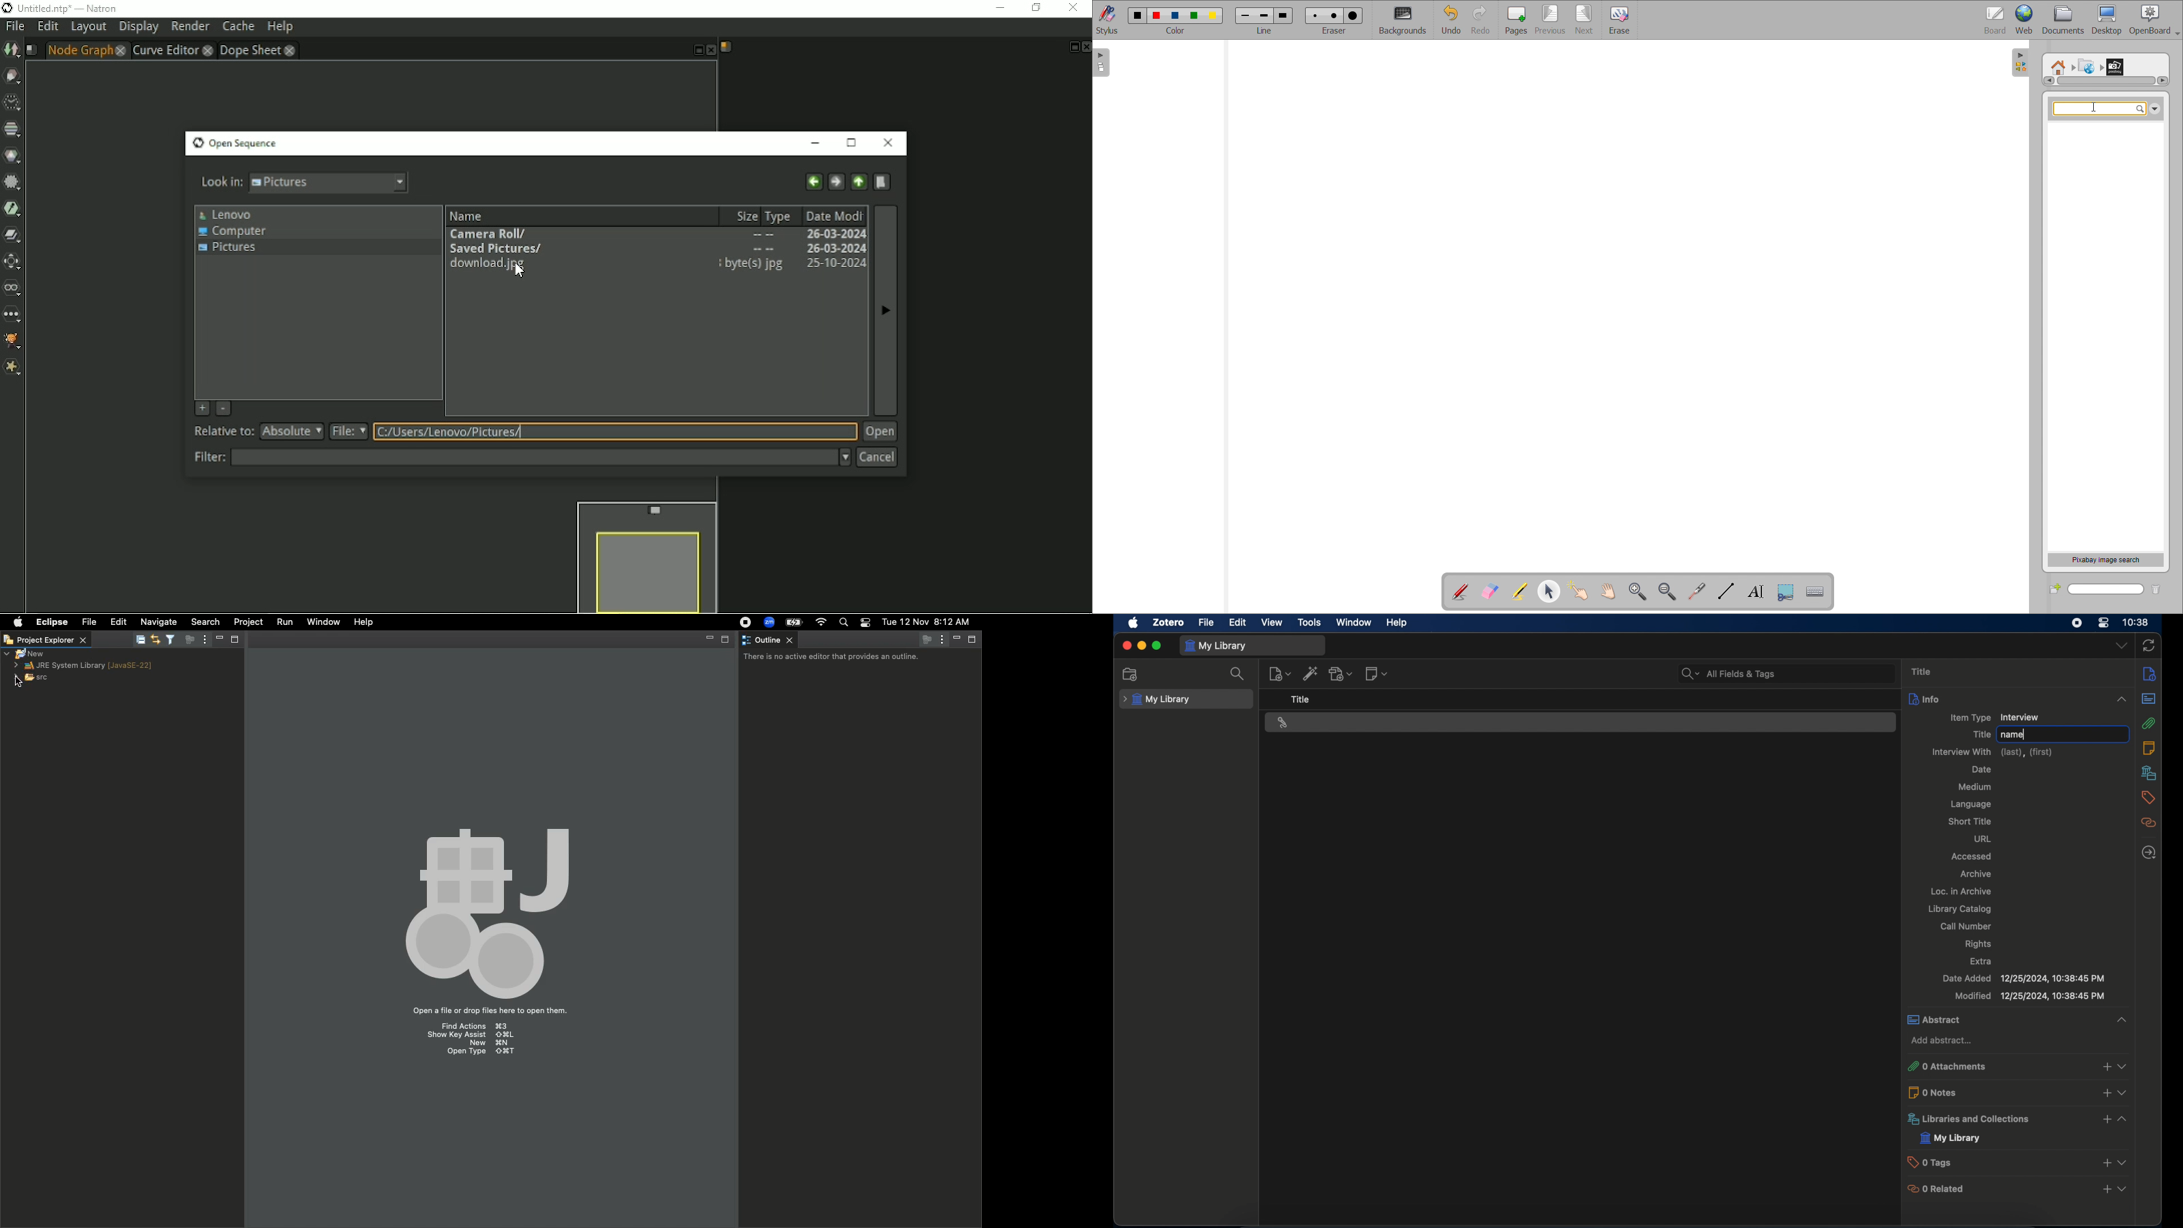 The image size is (2184, 1232). Describe the element at coordinates (1126, 645) in the screenshot. I see `close` at that location.